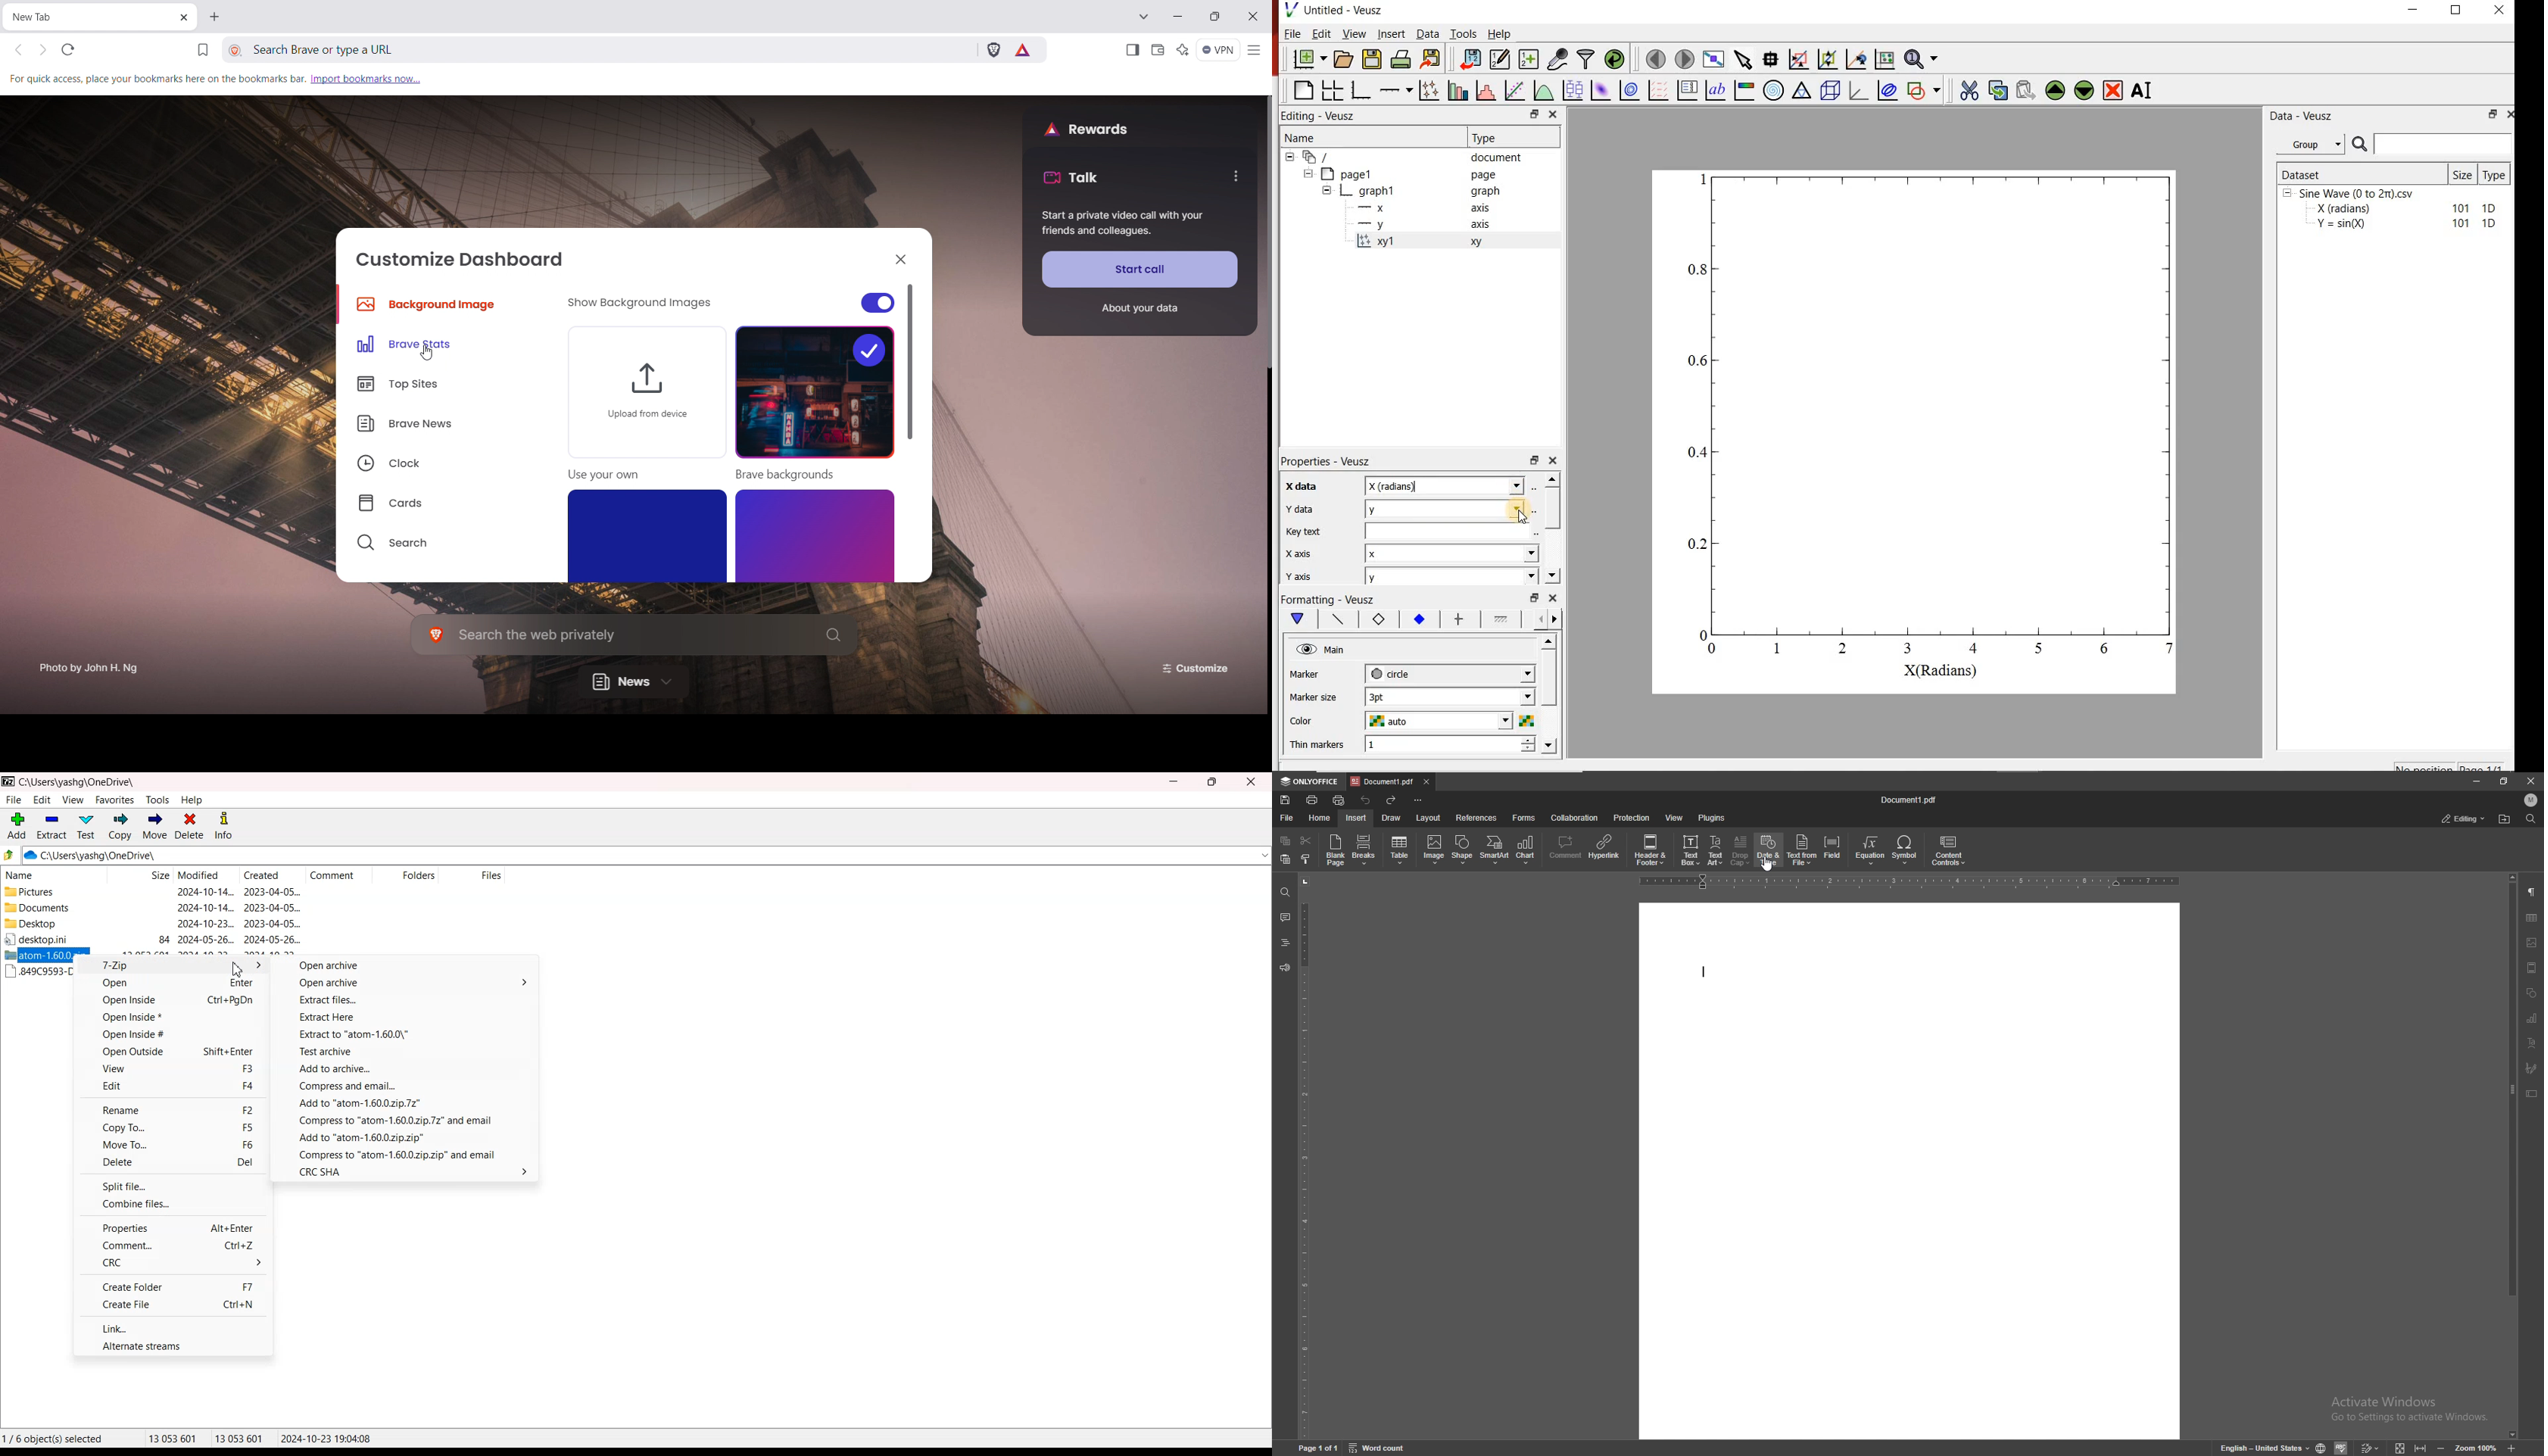  I want to click on plot a vector field, so click(1659, 90).